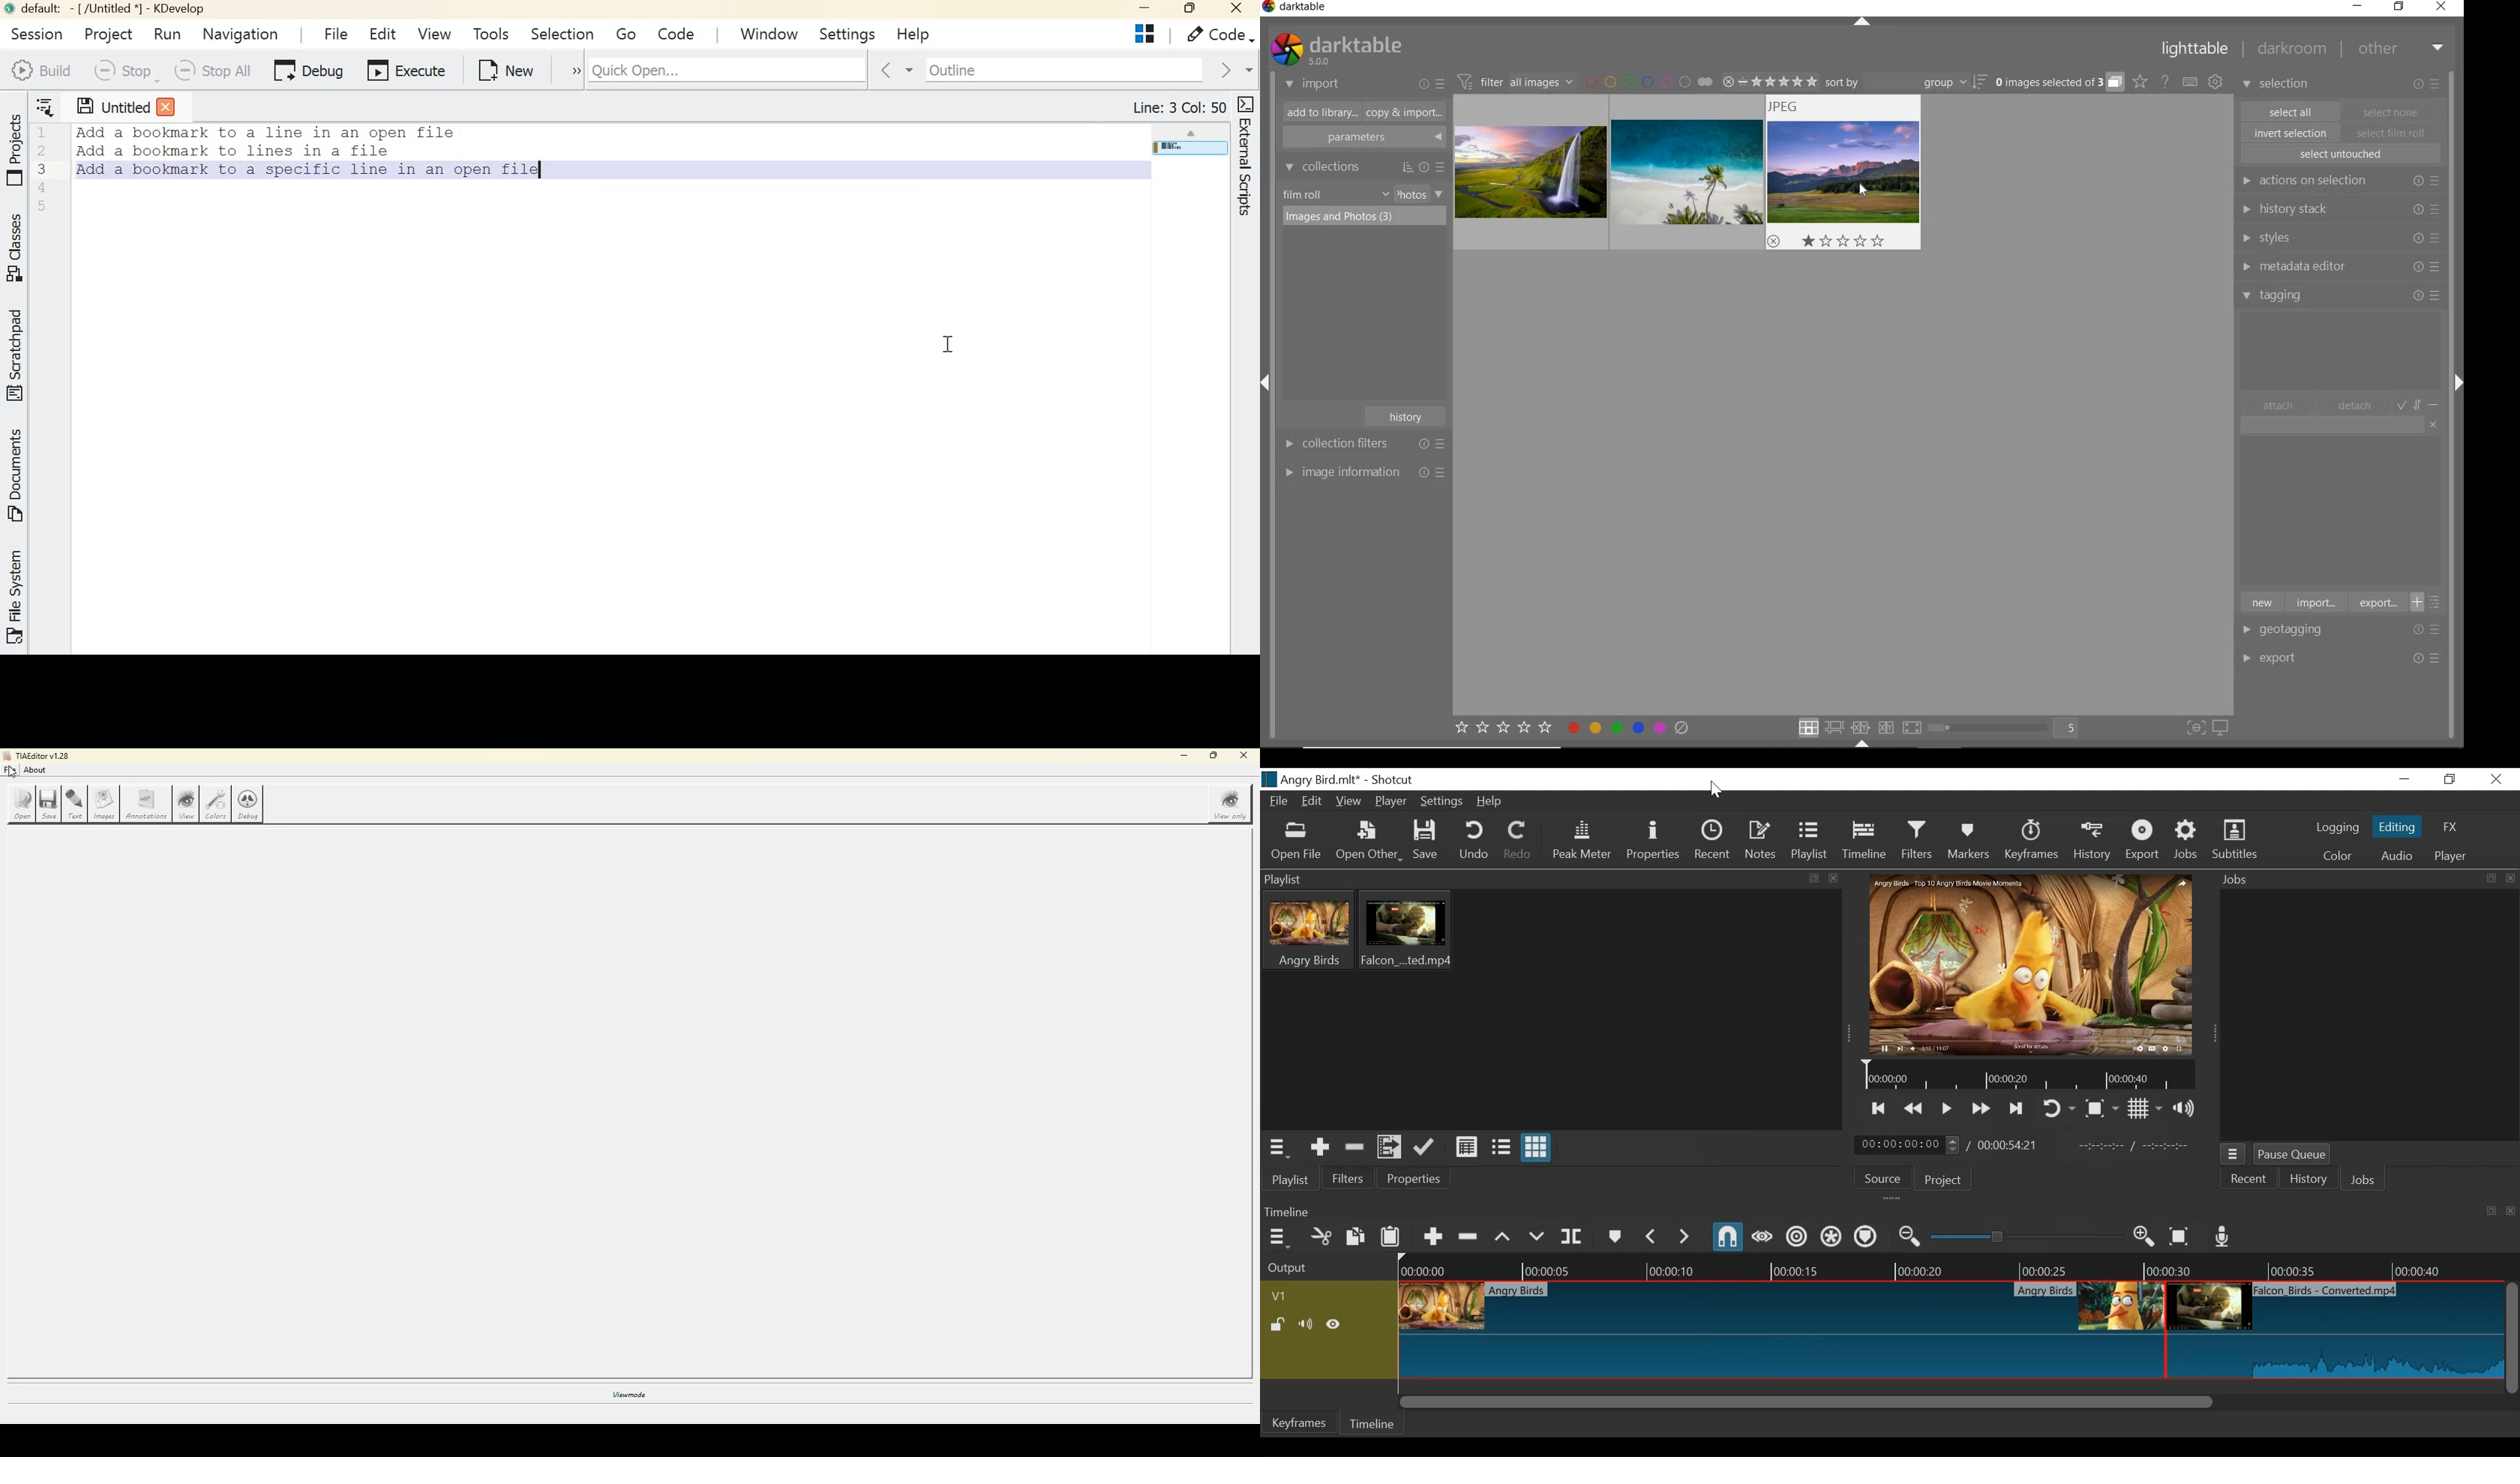 This screenshot has height=1484, width=2520. What do you see at coordinates (1946, 1180) in the screenshot?
I see `Project` at bounding box center [1946, 1180].